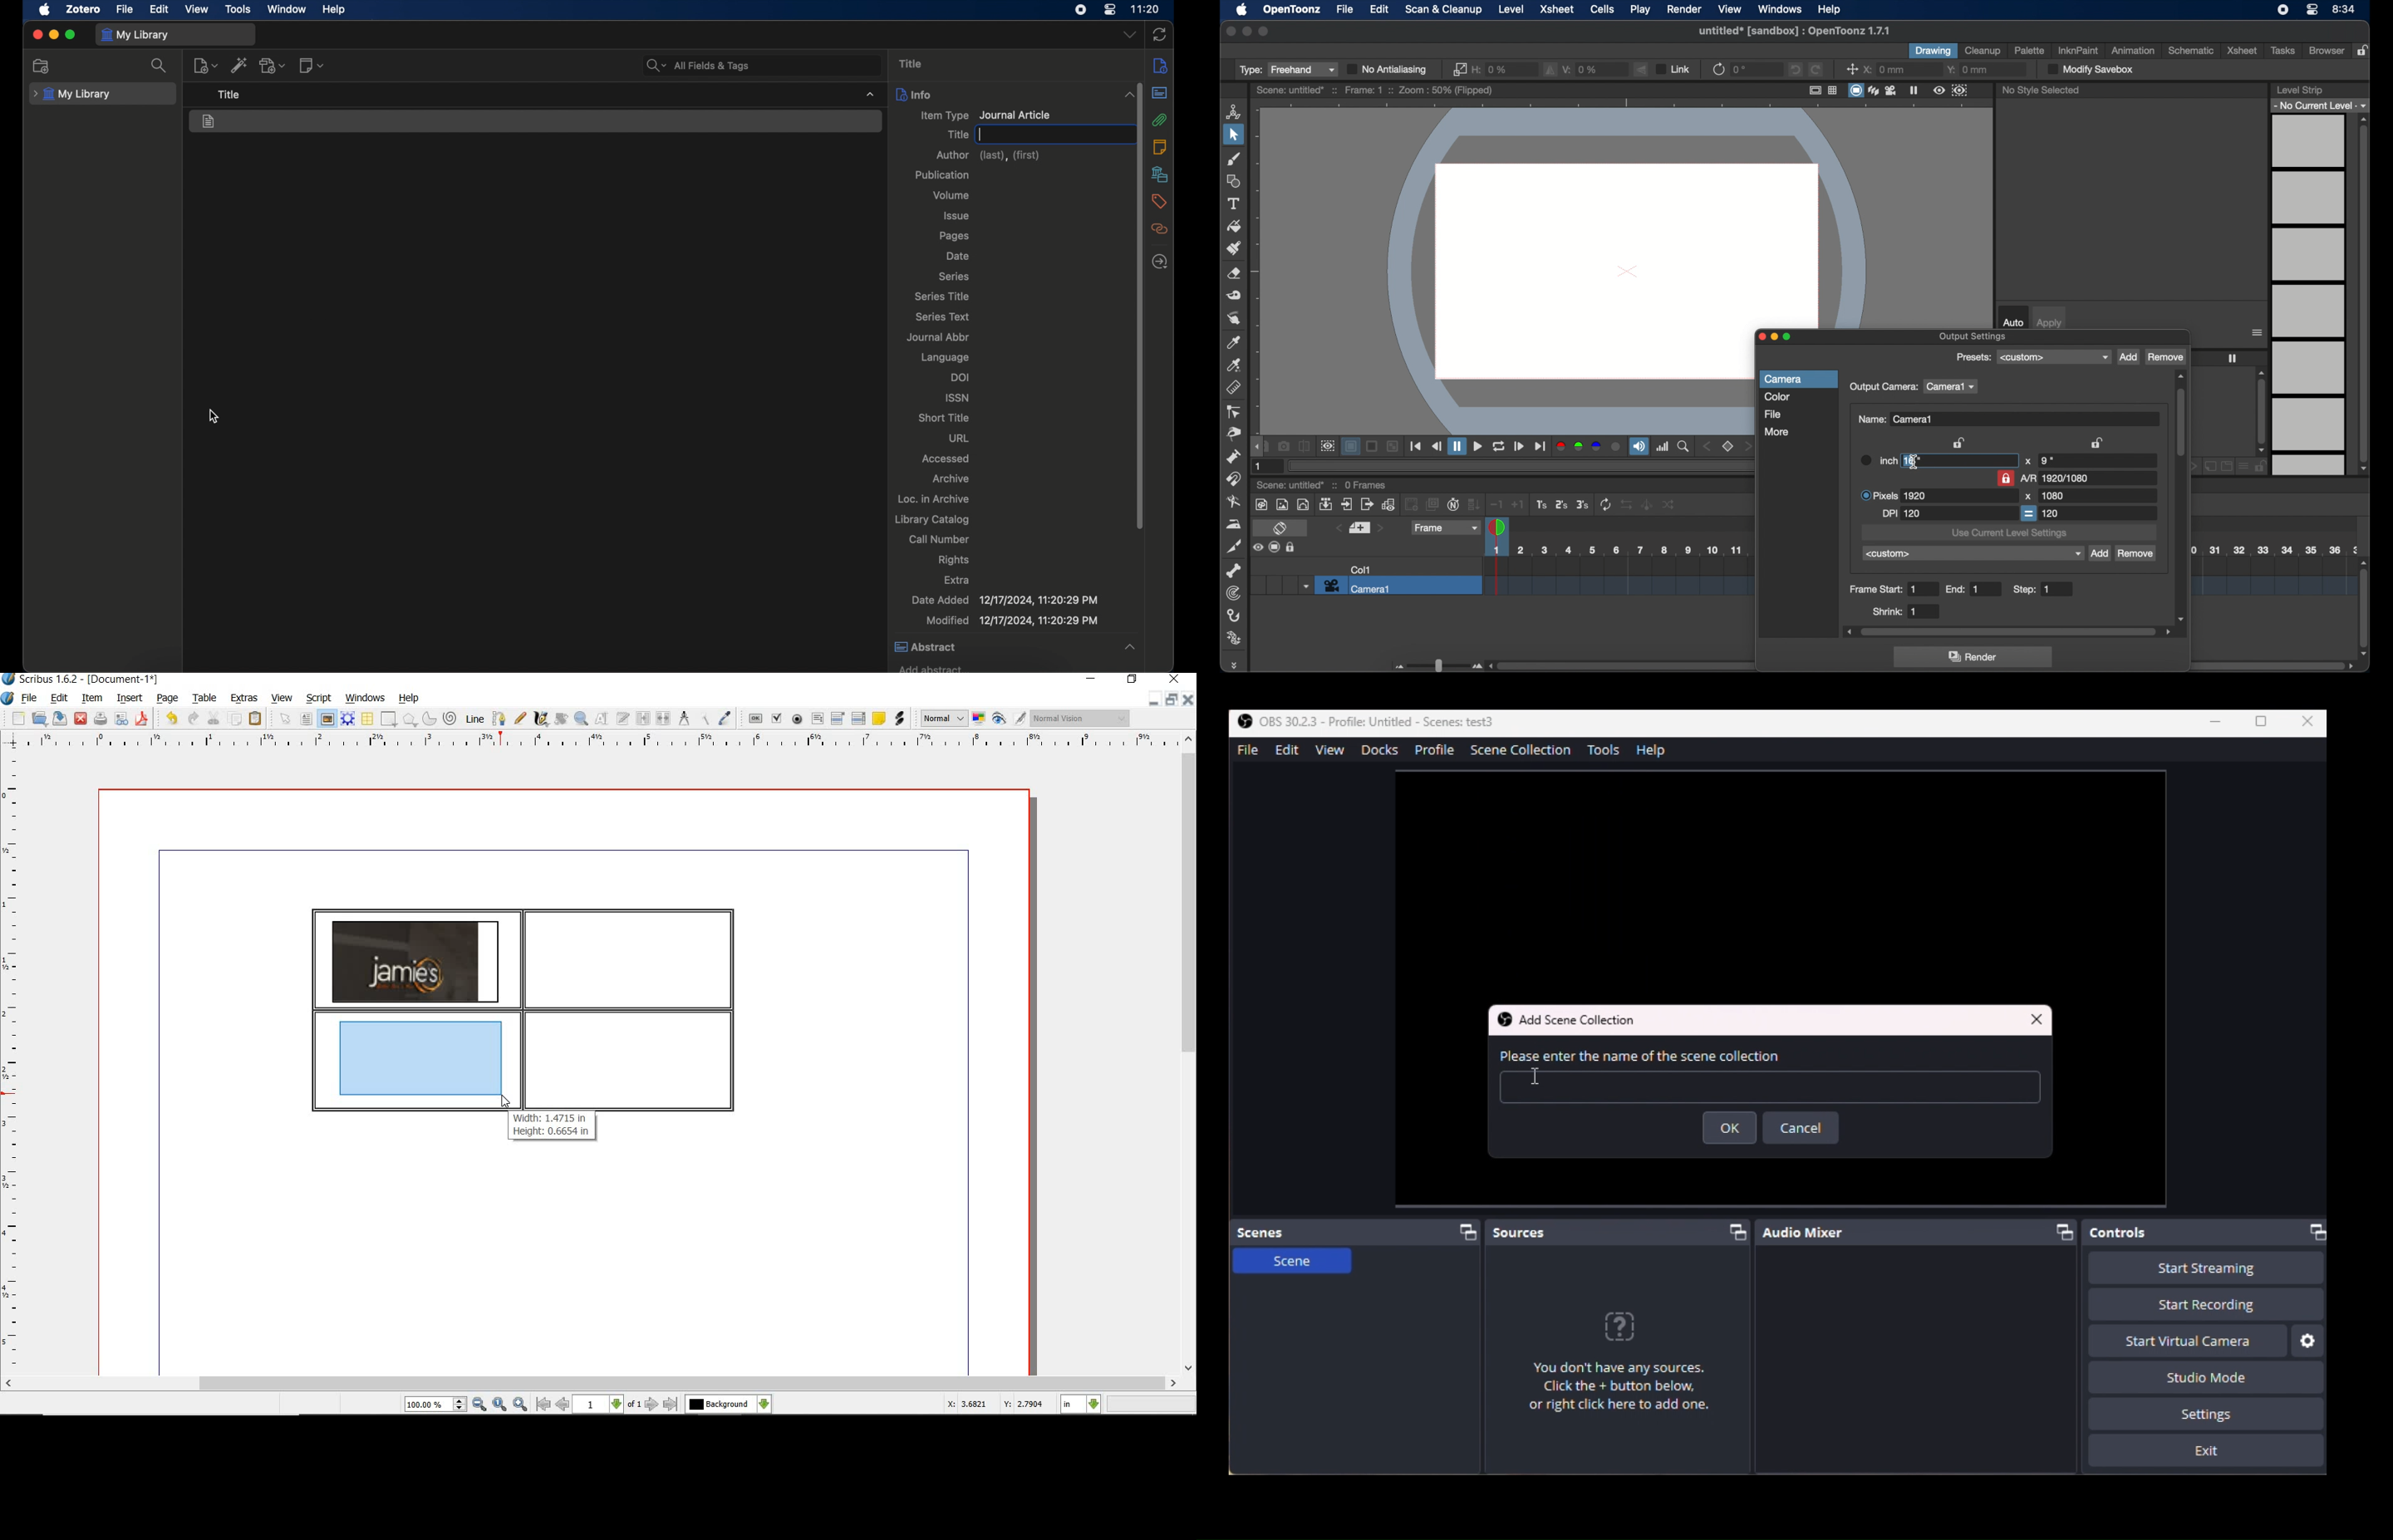 The image size is (2408, 1540). Describe the element at coordinates (1235, 478) in the screenshot. I see `magnet tool` at that location.